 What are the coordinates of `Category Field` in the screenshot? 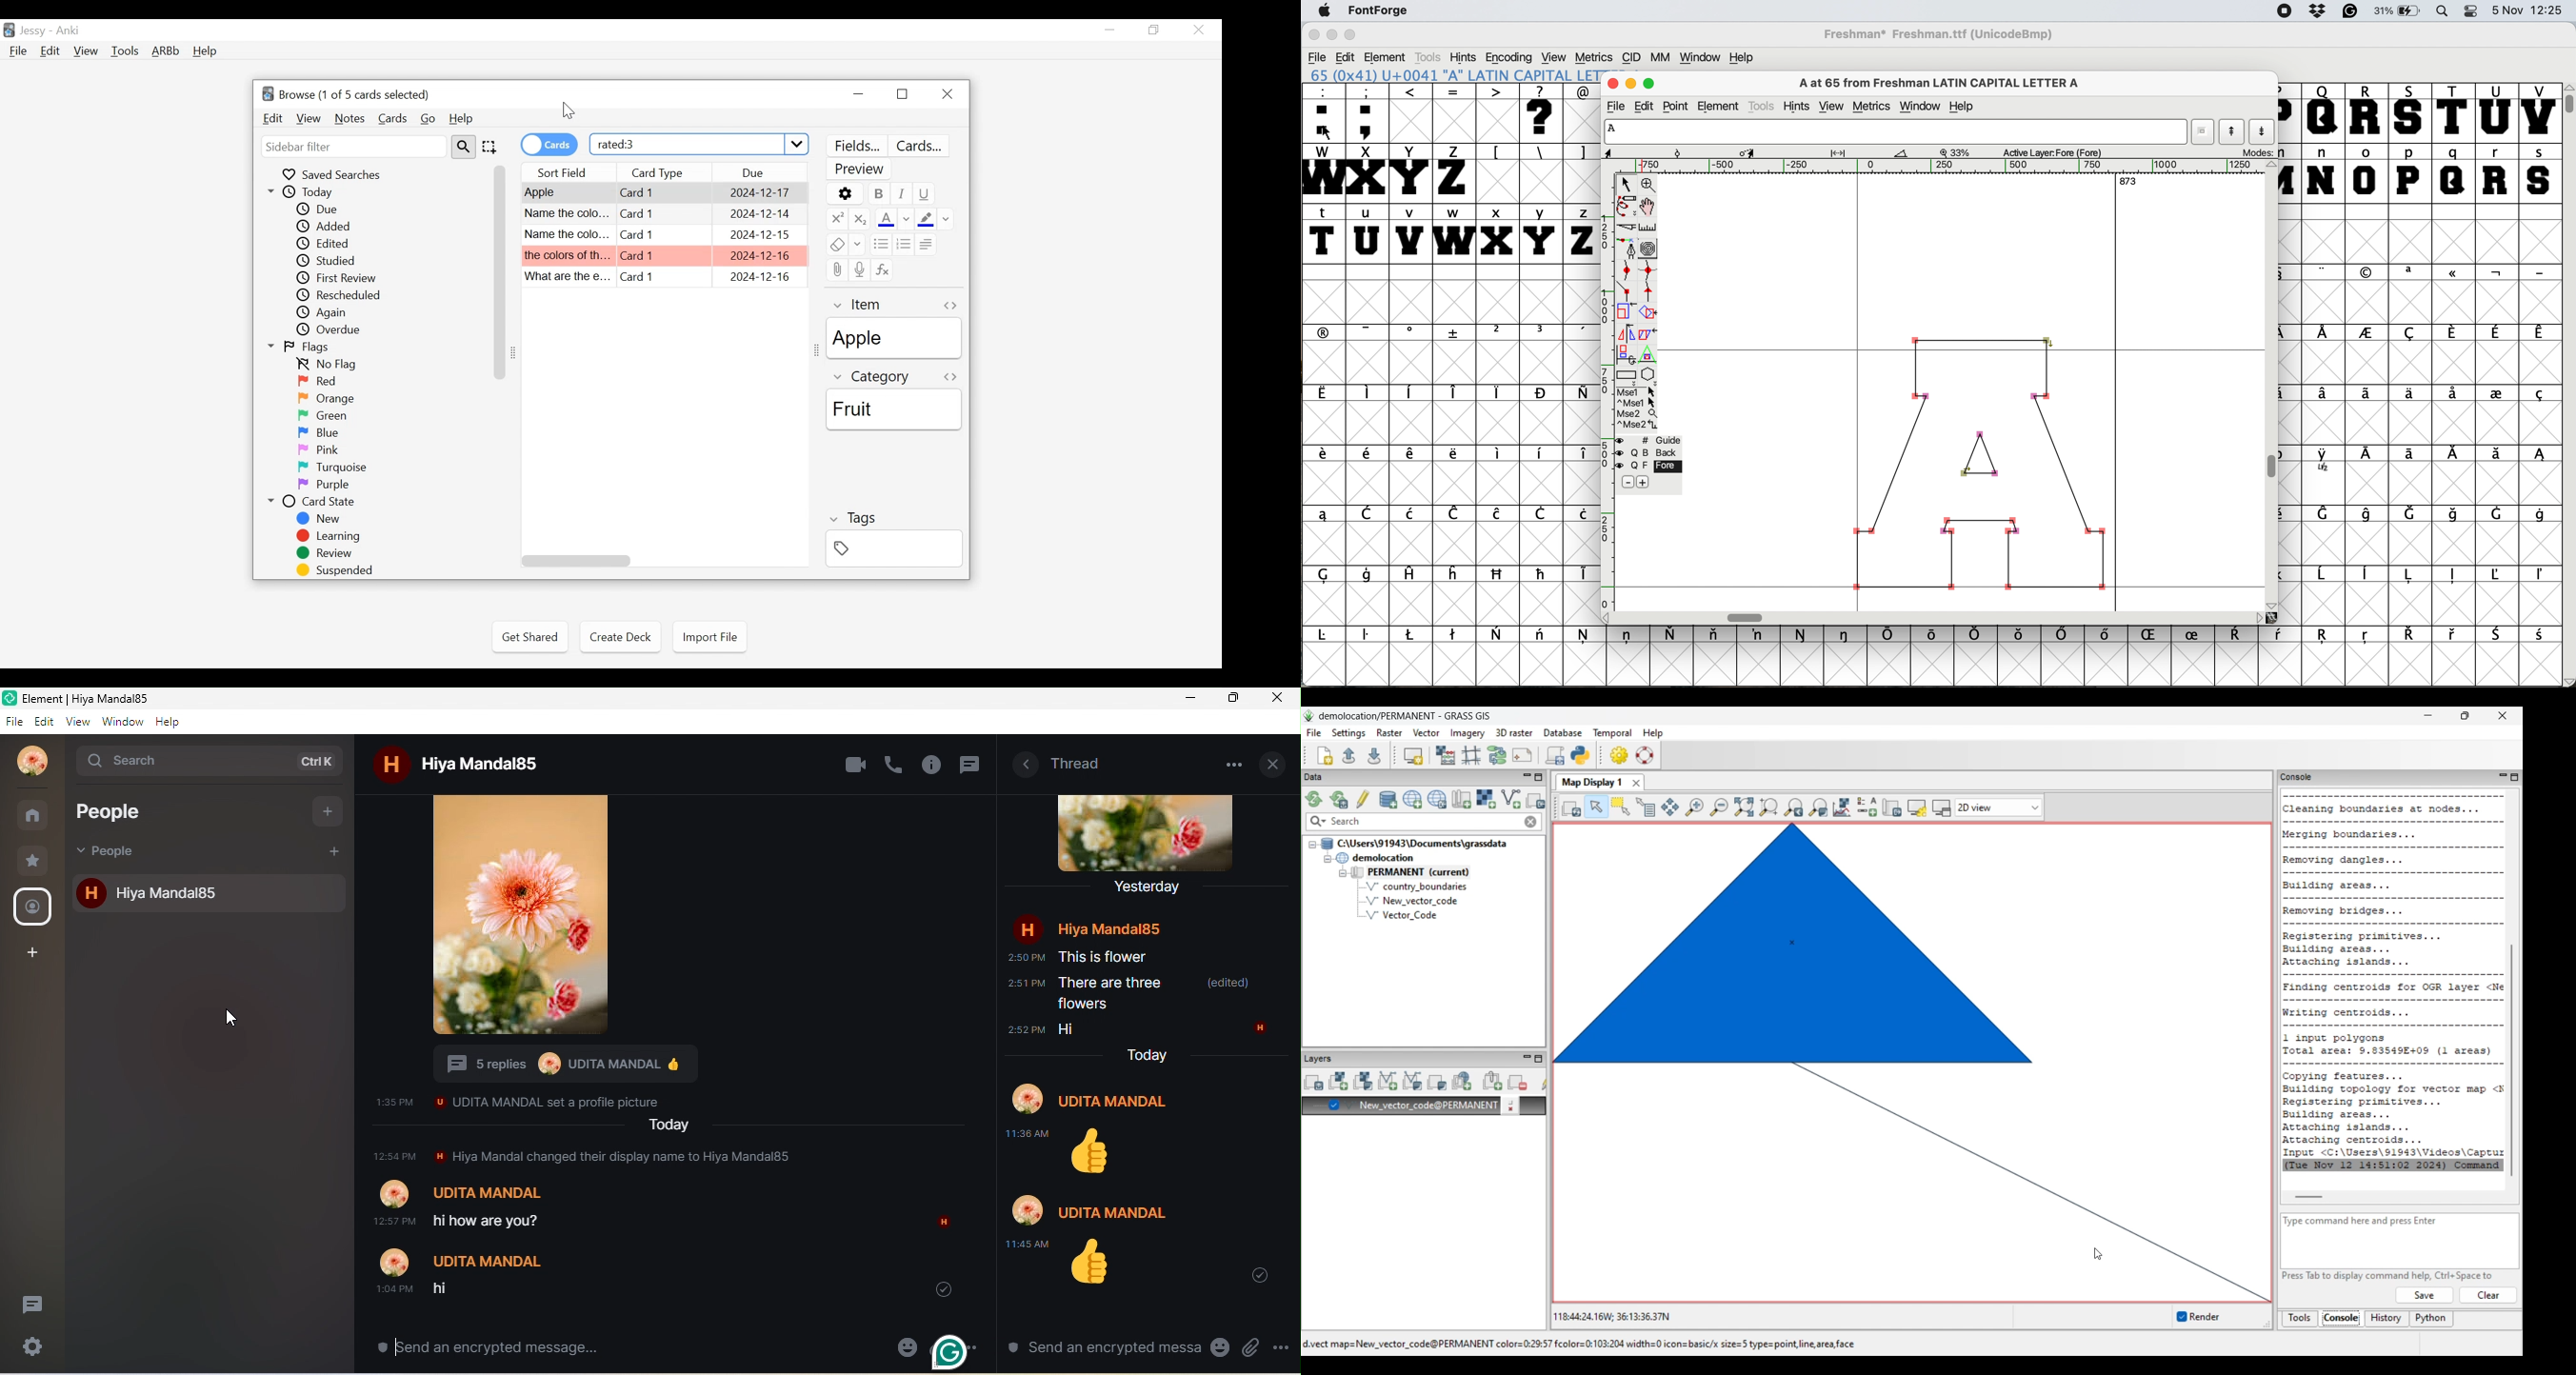 It's located at (896, 409).